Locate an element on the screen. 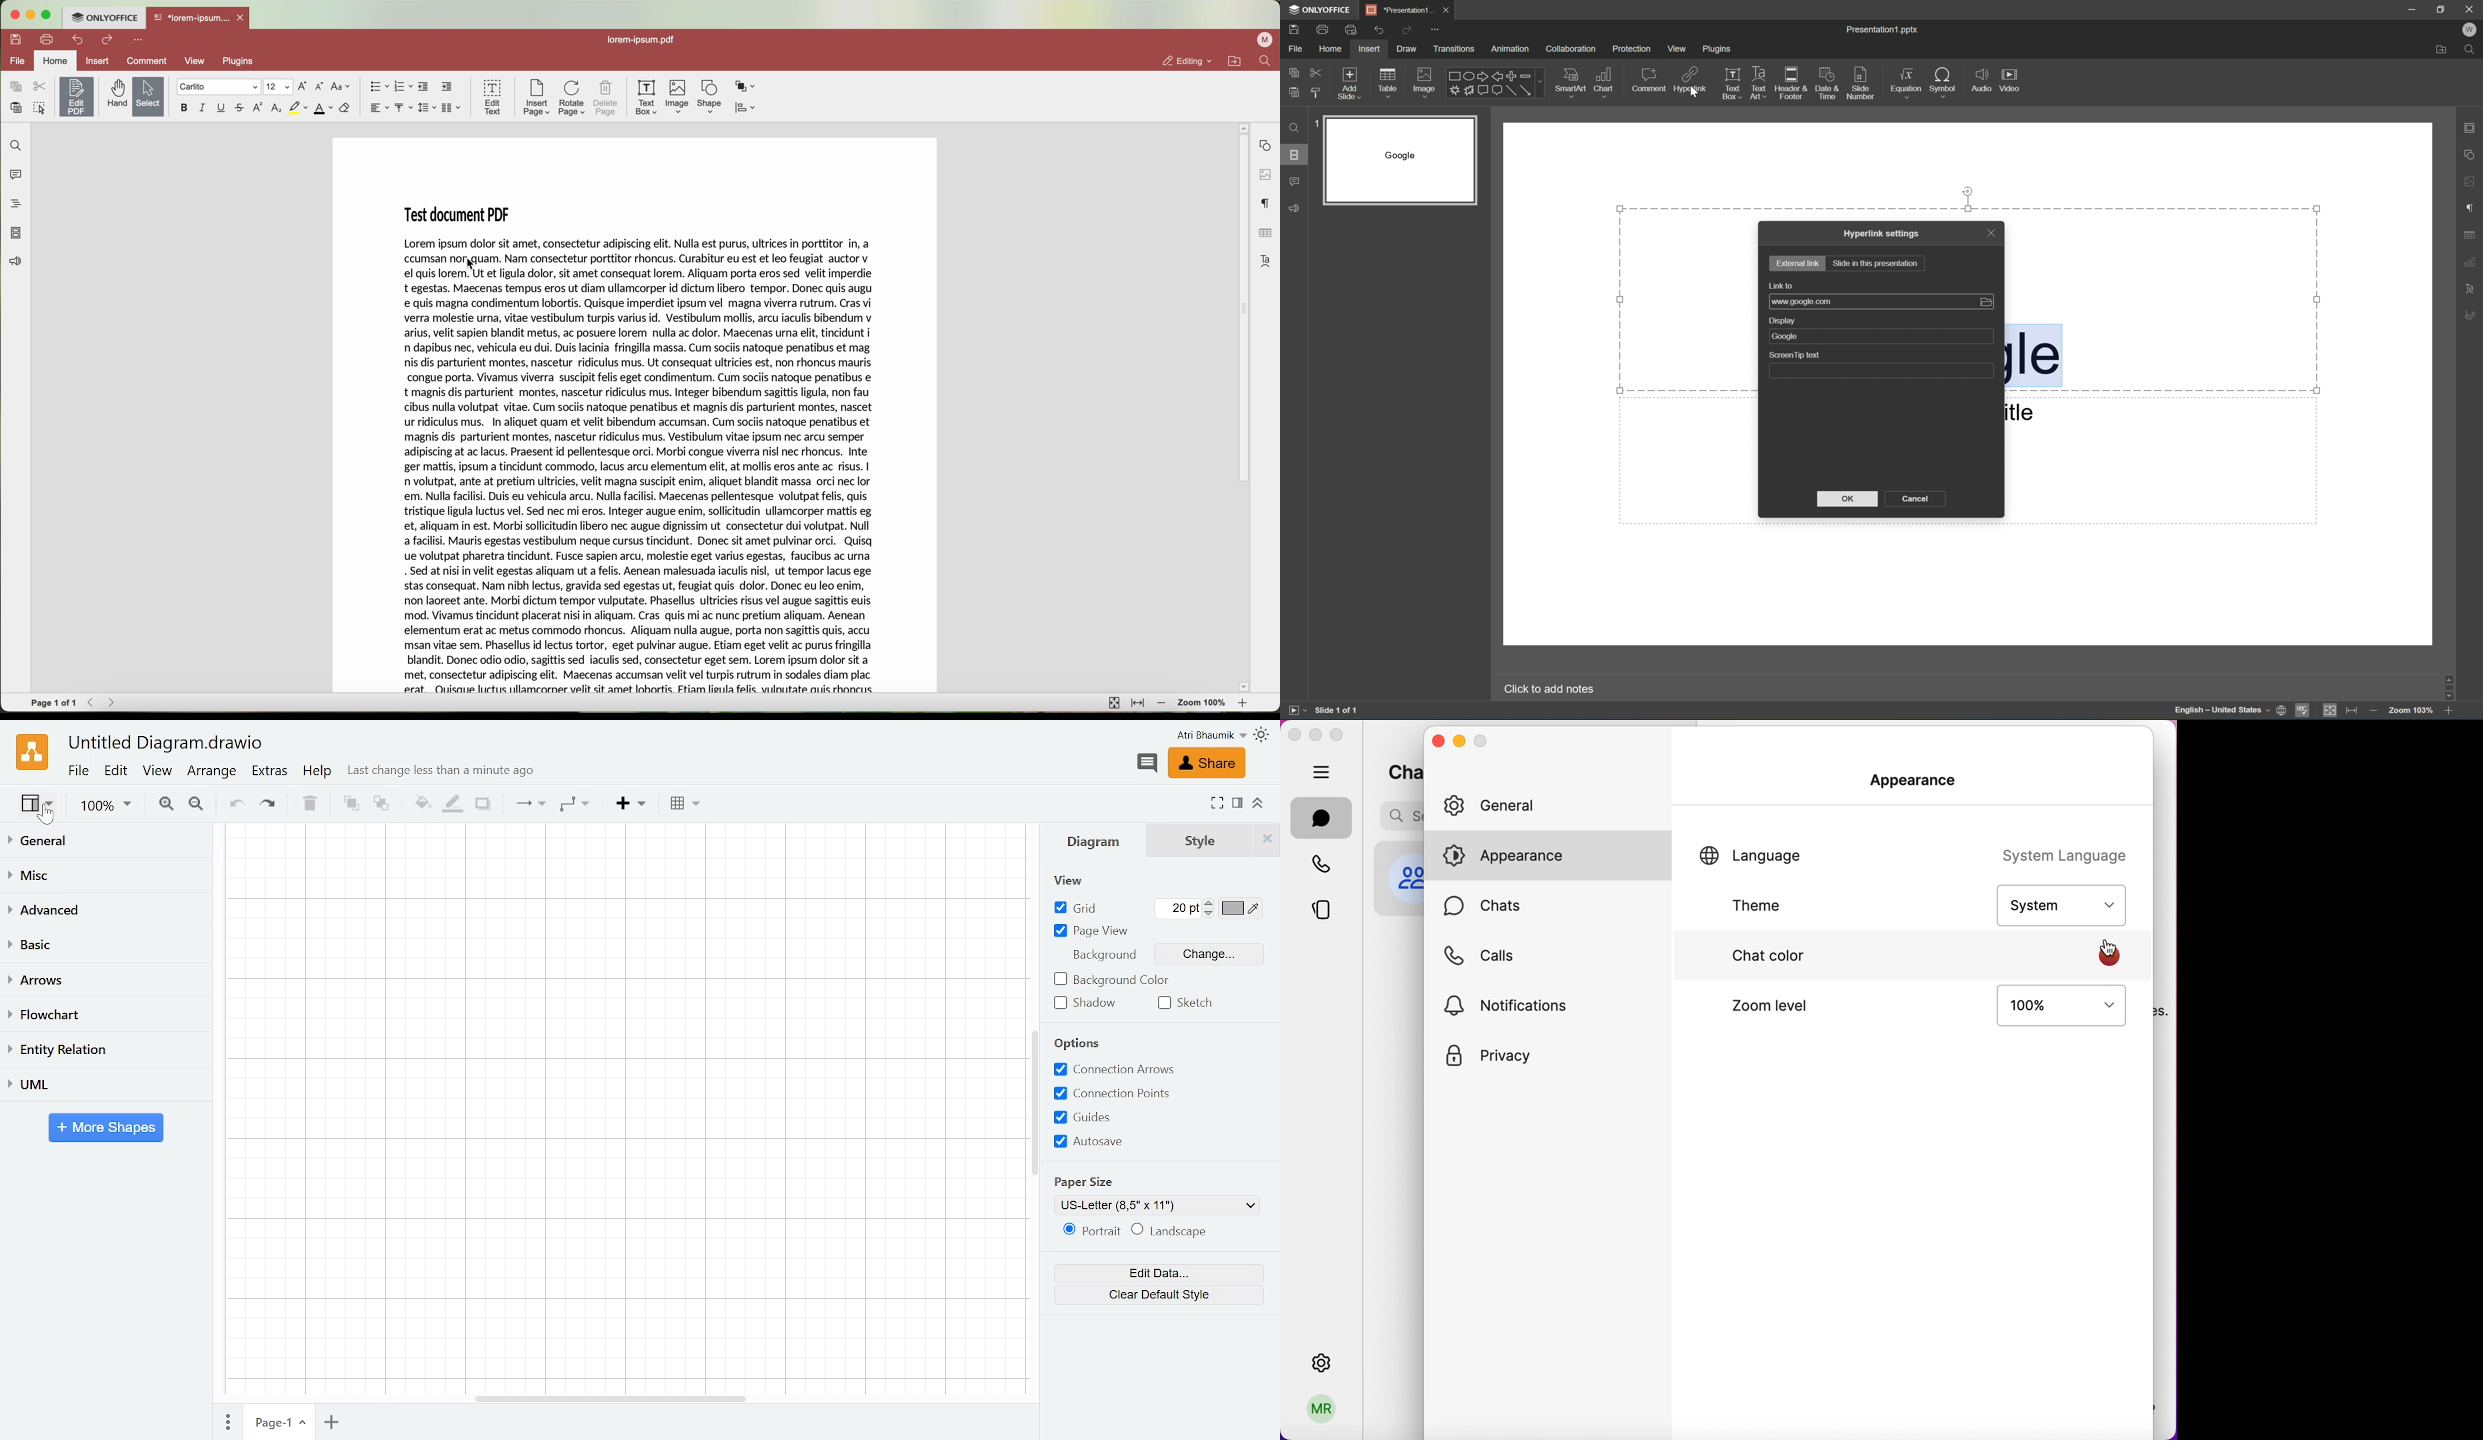  Insert is located at coordinates (1372, 48).